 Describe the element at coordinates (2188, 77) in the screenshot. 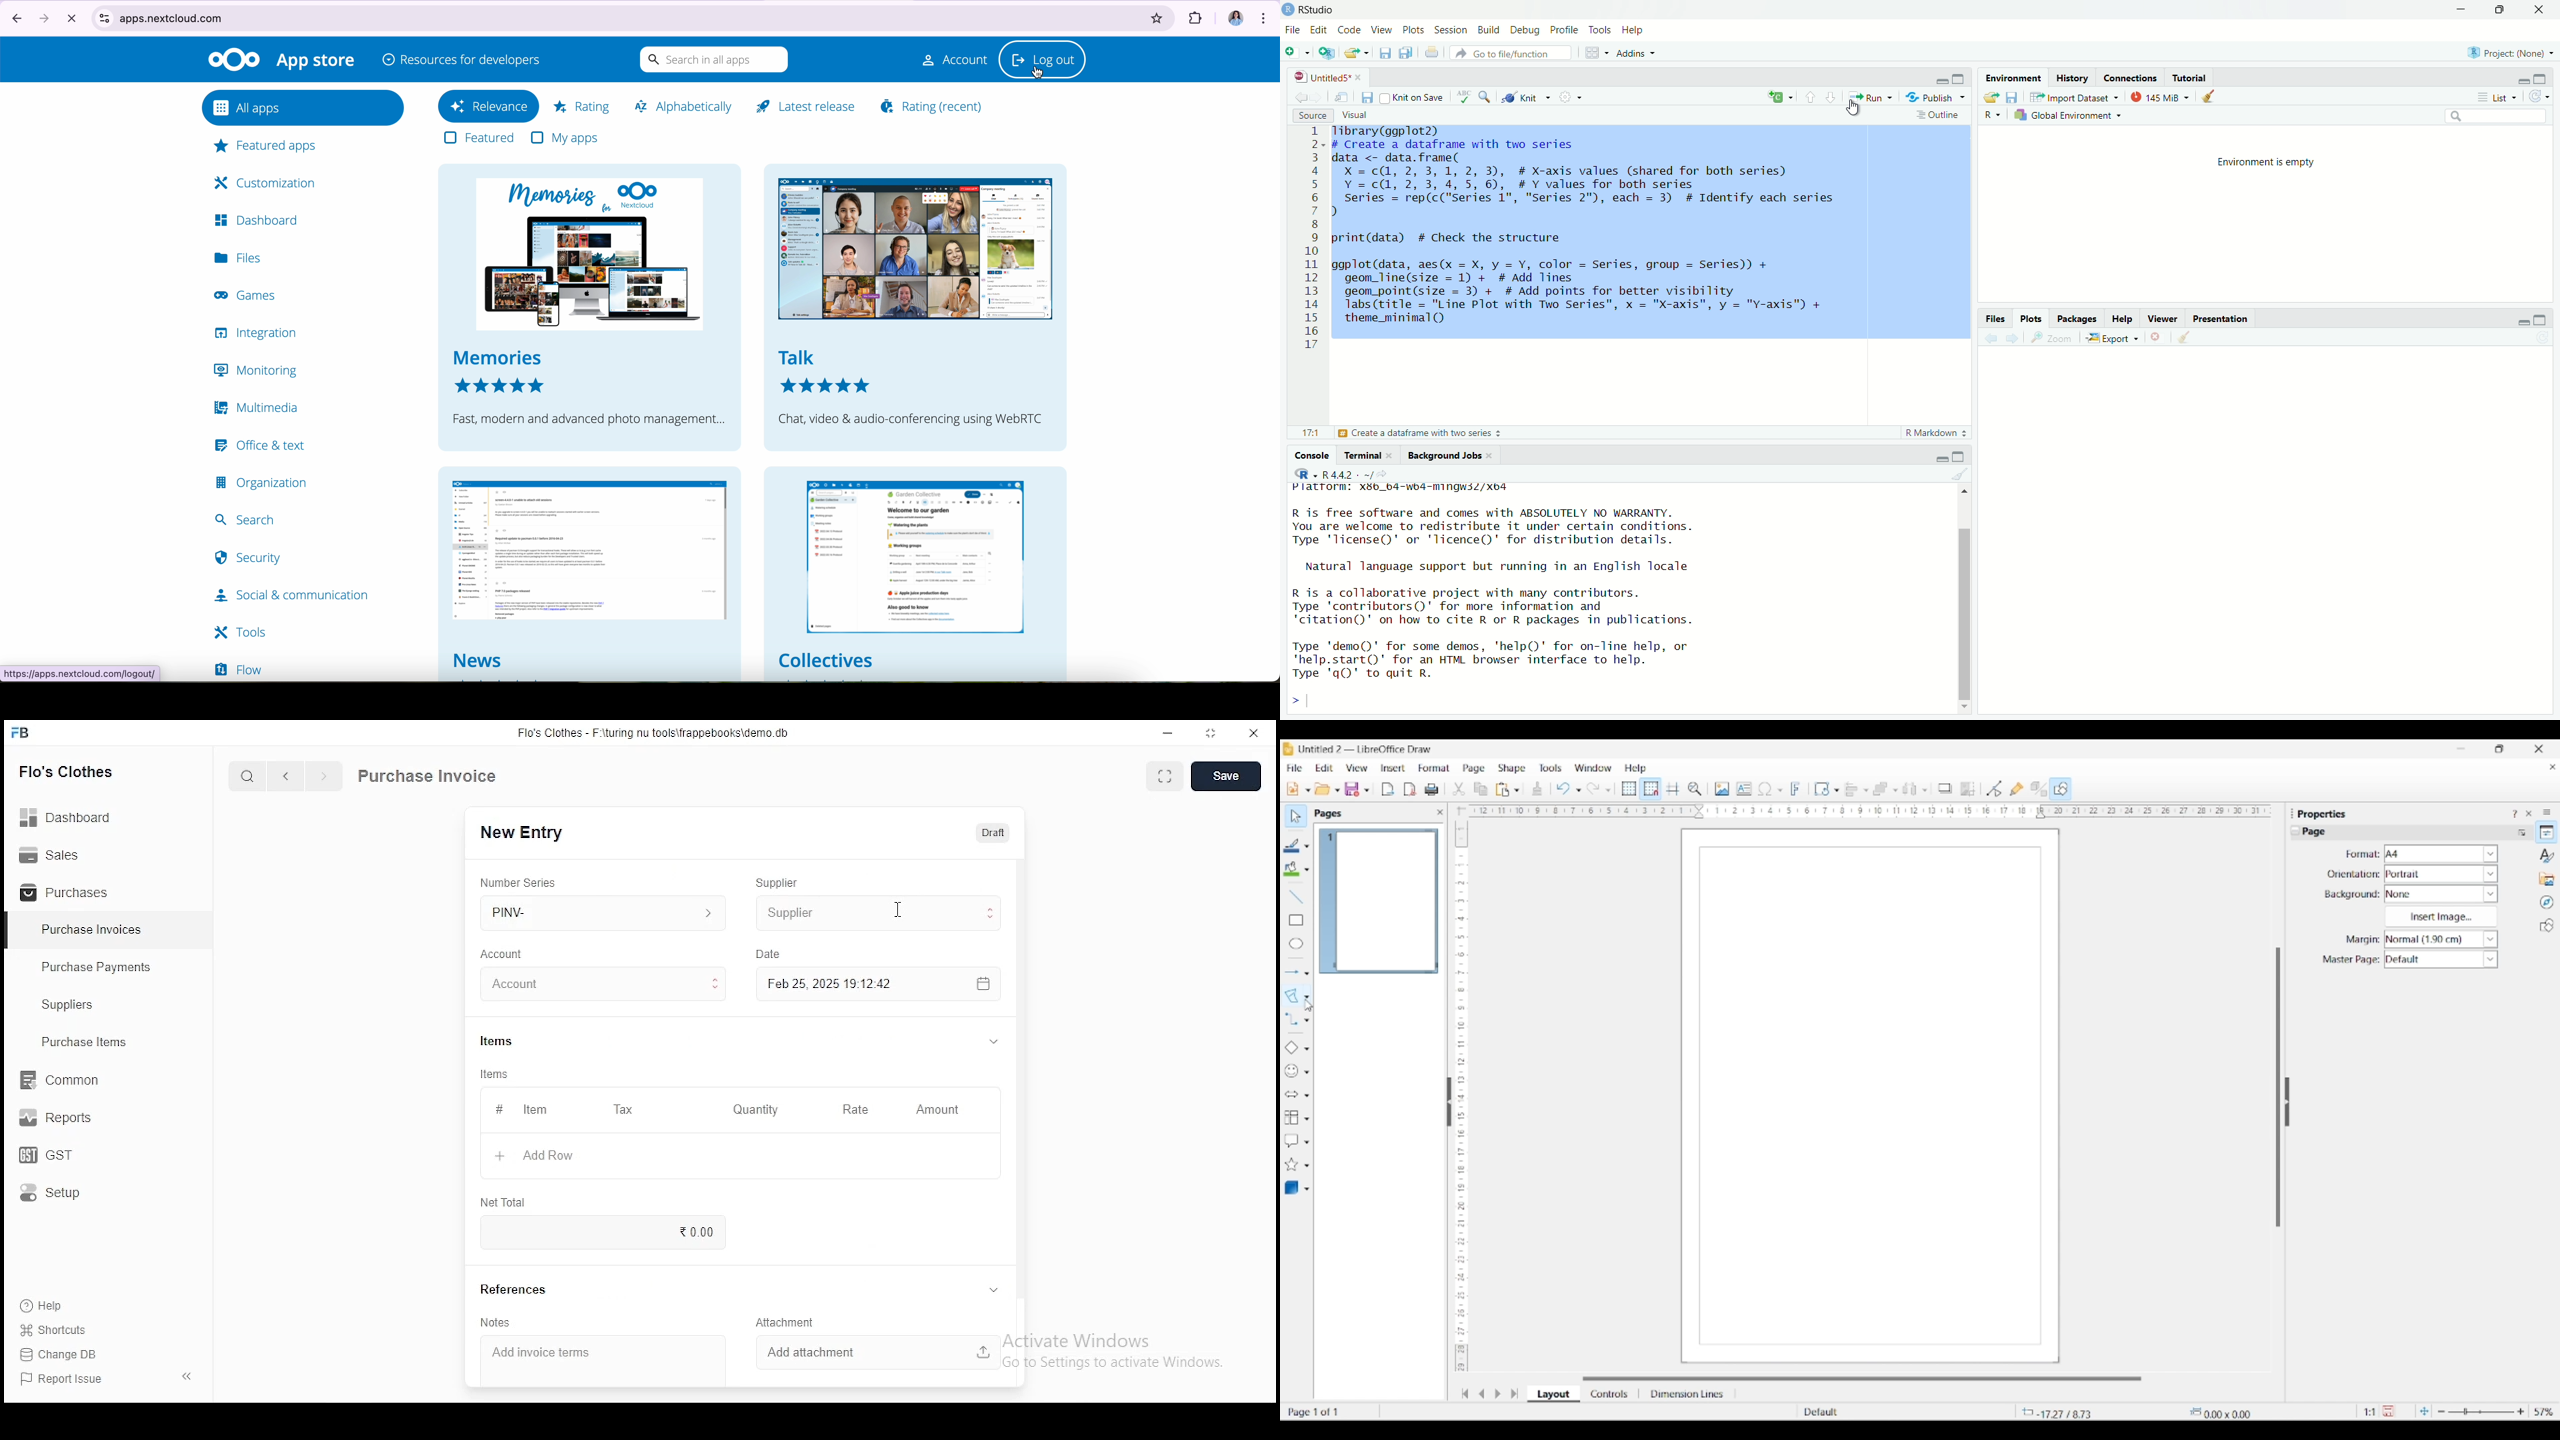

I see `Tutorial` at that location.